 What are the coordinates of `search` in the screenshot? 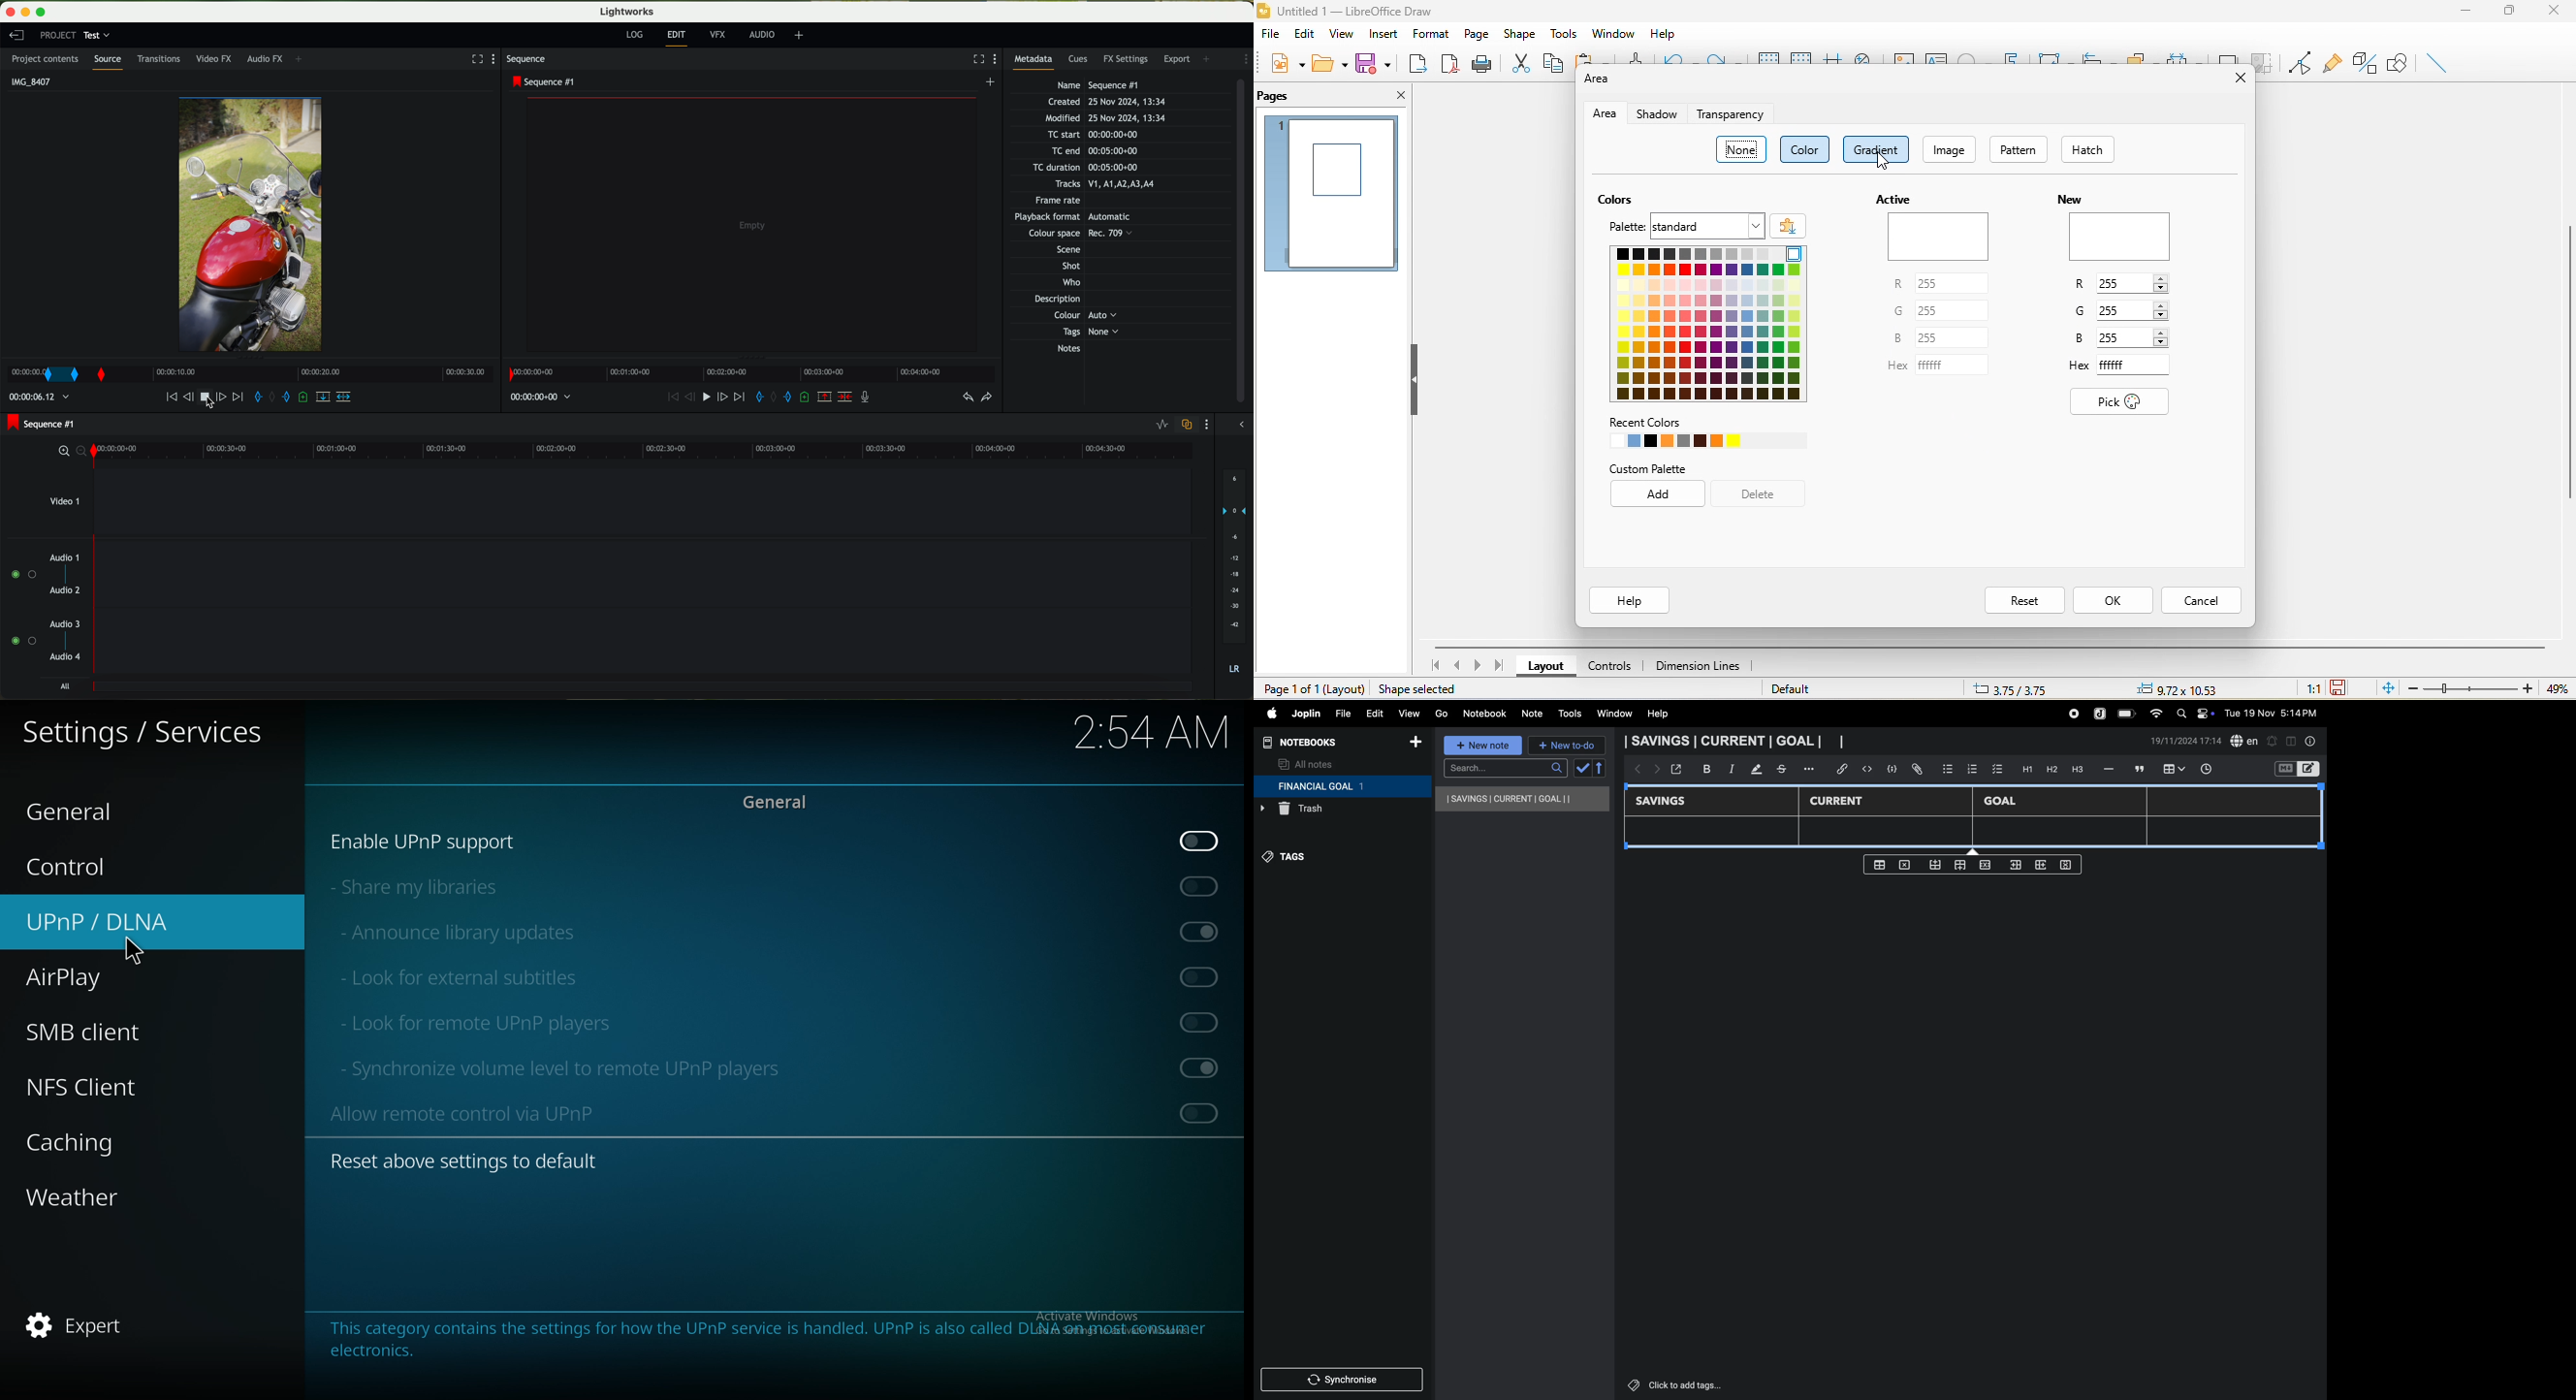 It's located at (1505, 768).